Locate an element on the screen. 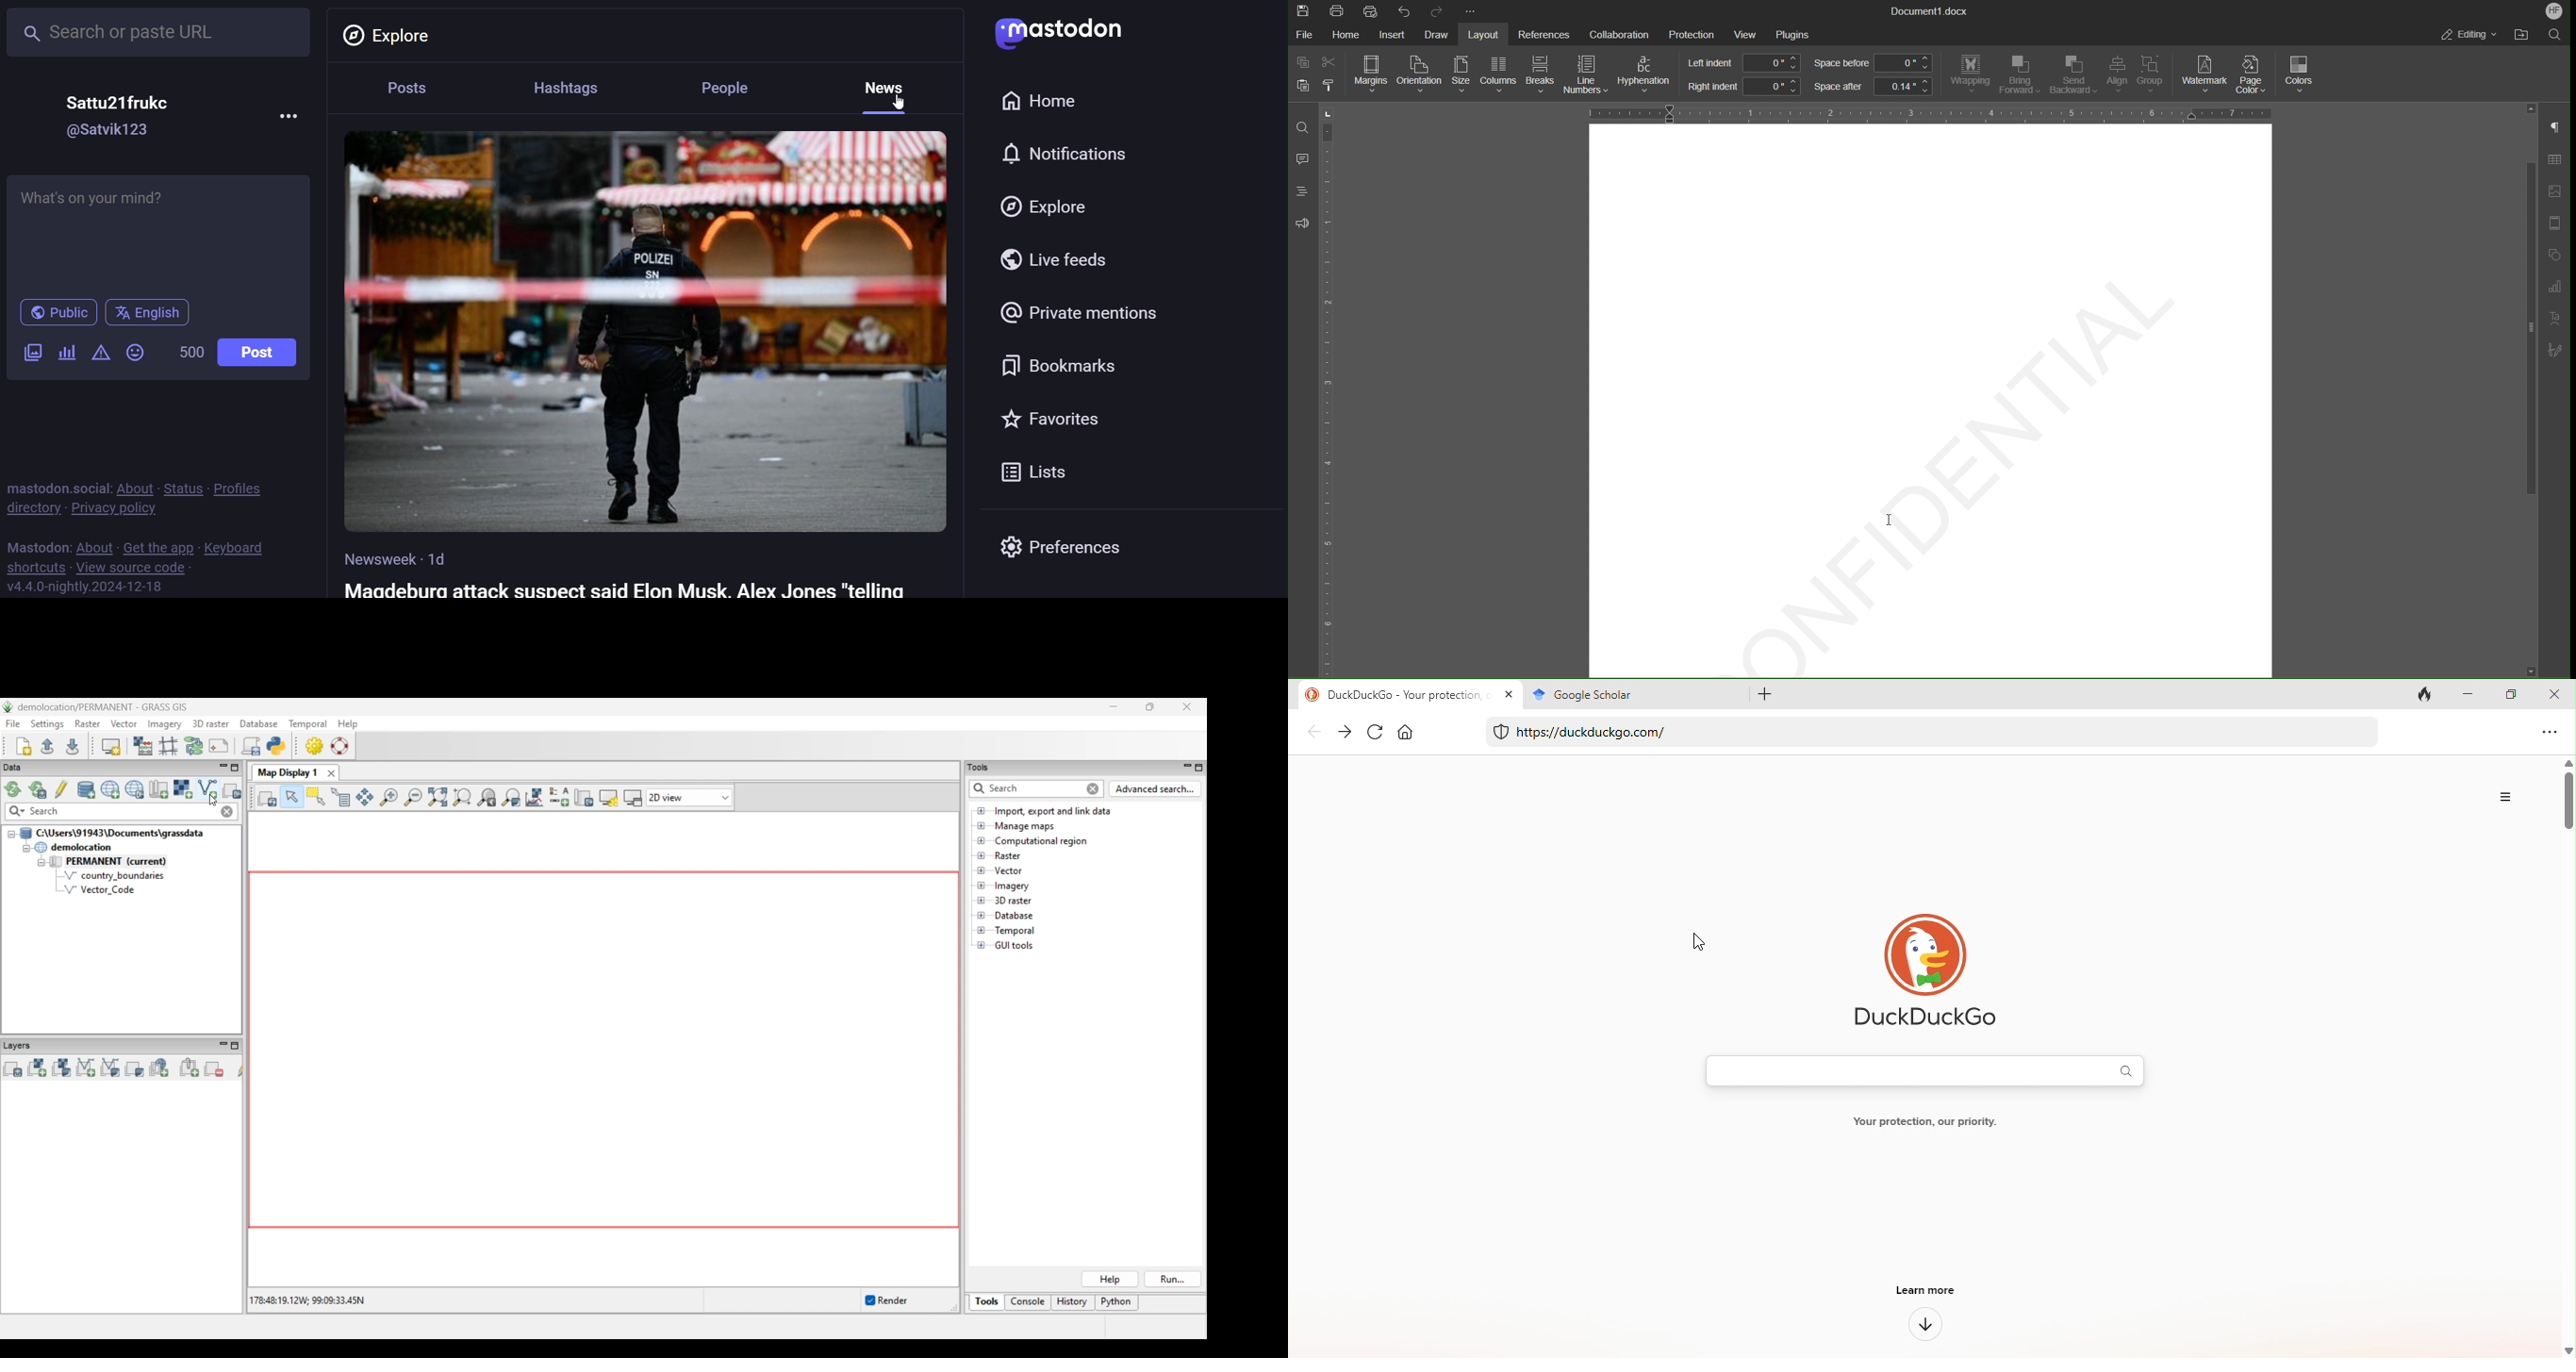 This screenshot has height=1372, width=2576. Colors is located at coordinates (2301, 75).